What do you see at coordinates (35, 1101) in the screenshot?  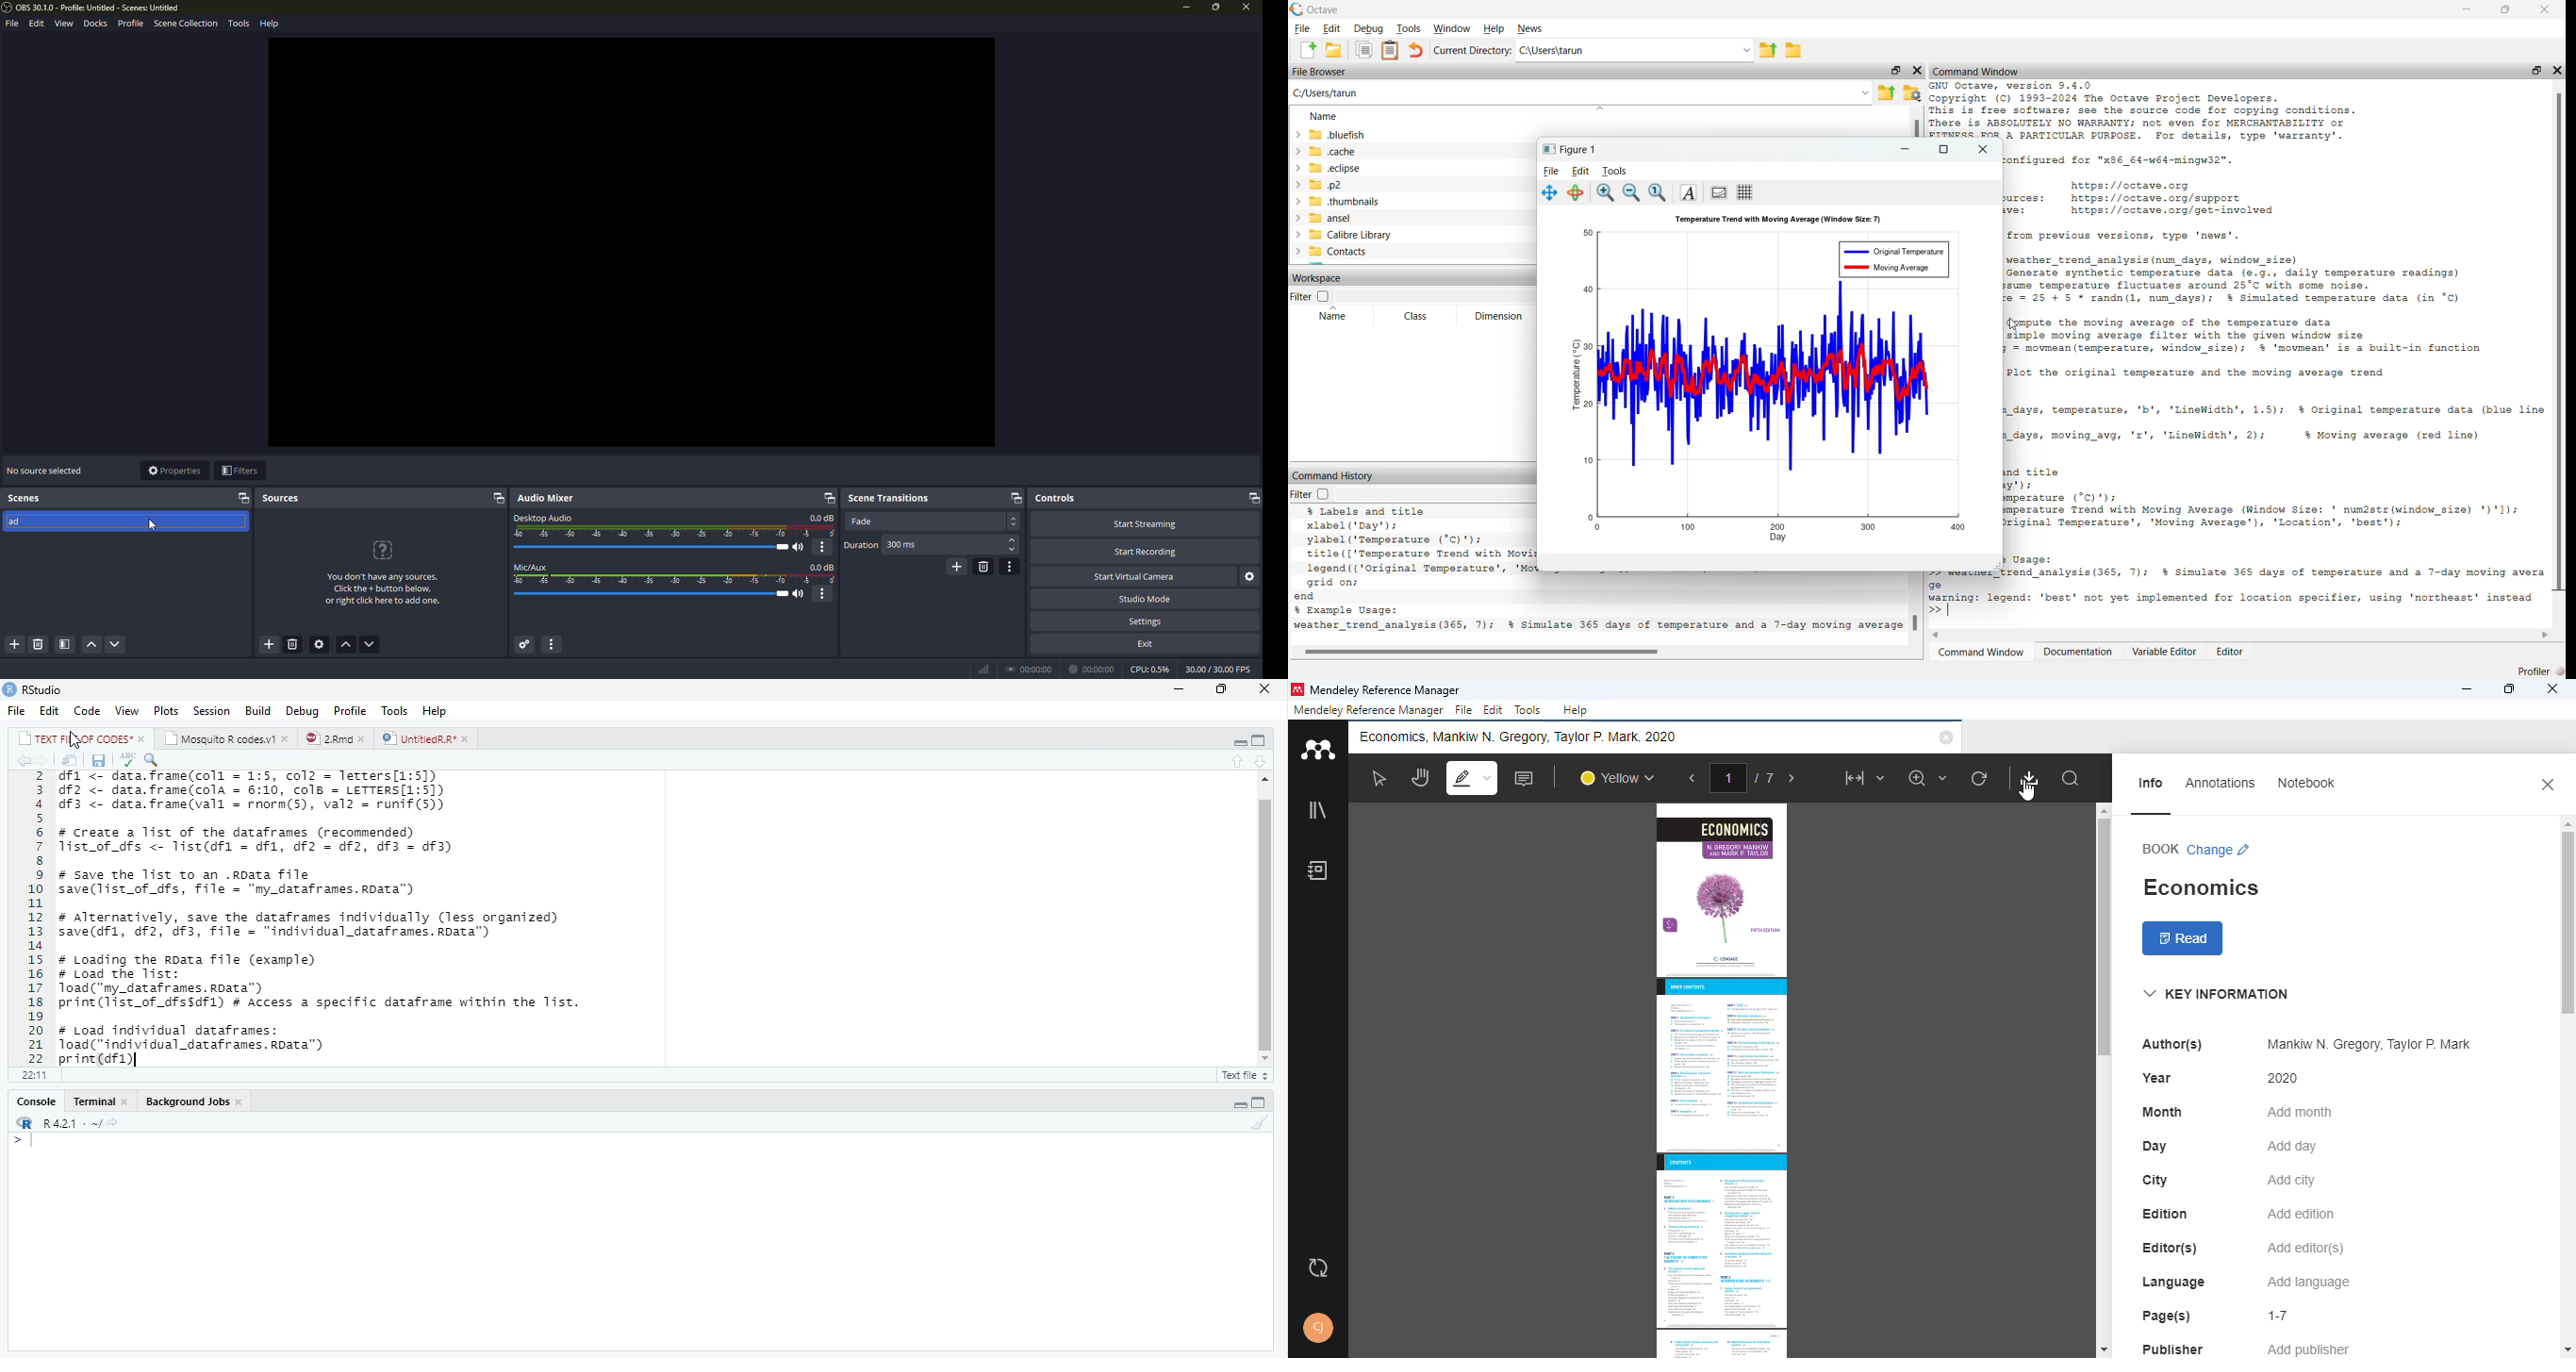 I see `Console` at bounding box center [35, 1101].